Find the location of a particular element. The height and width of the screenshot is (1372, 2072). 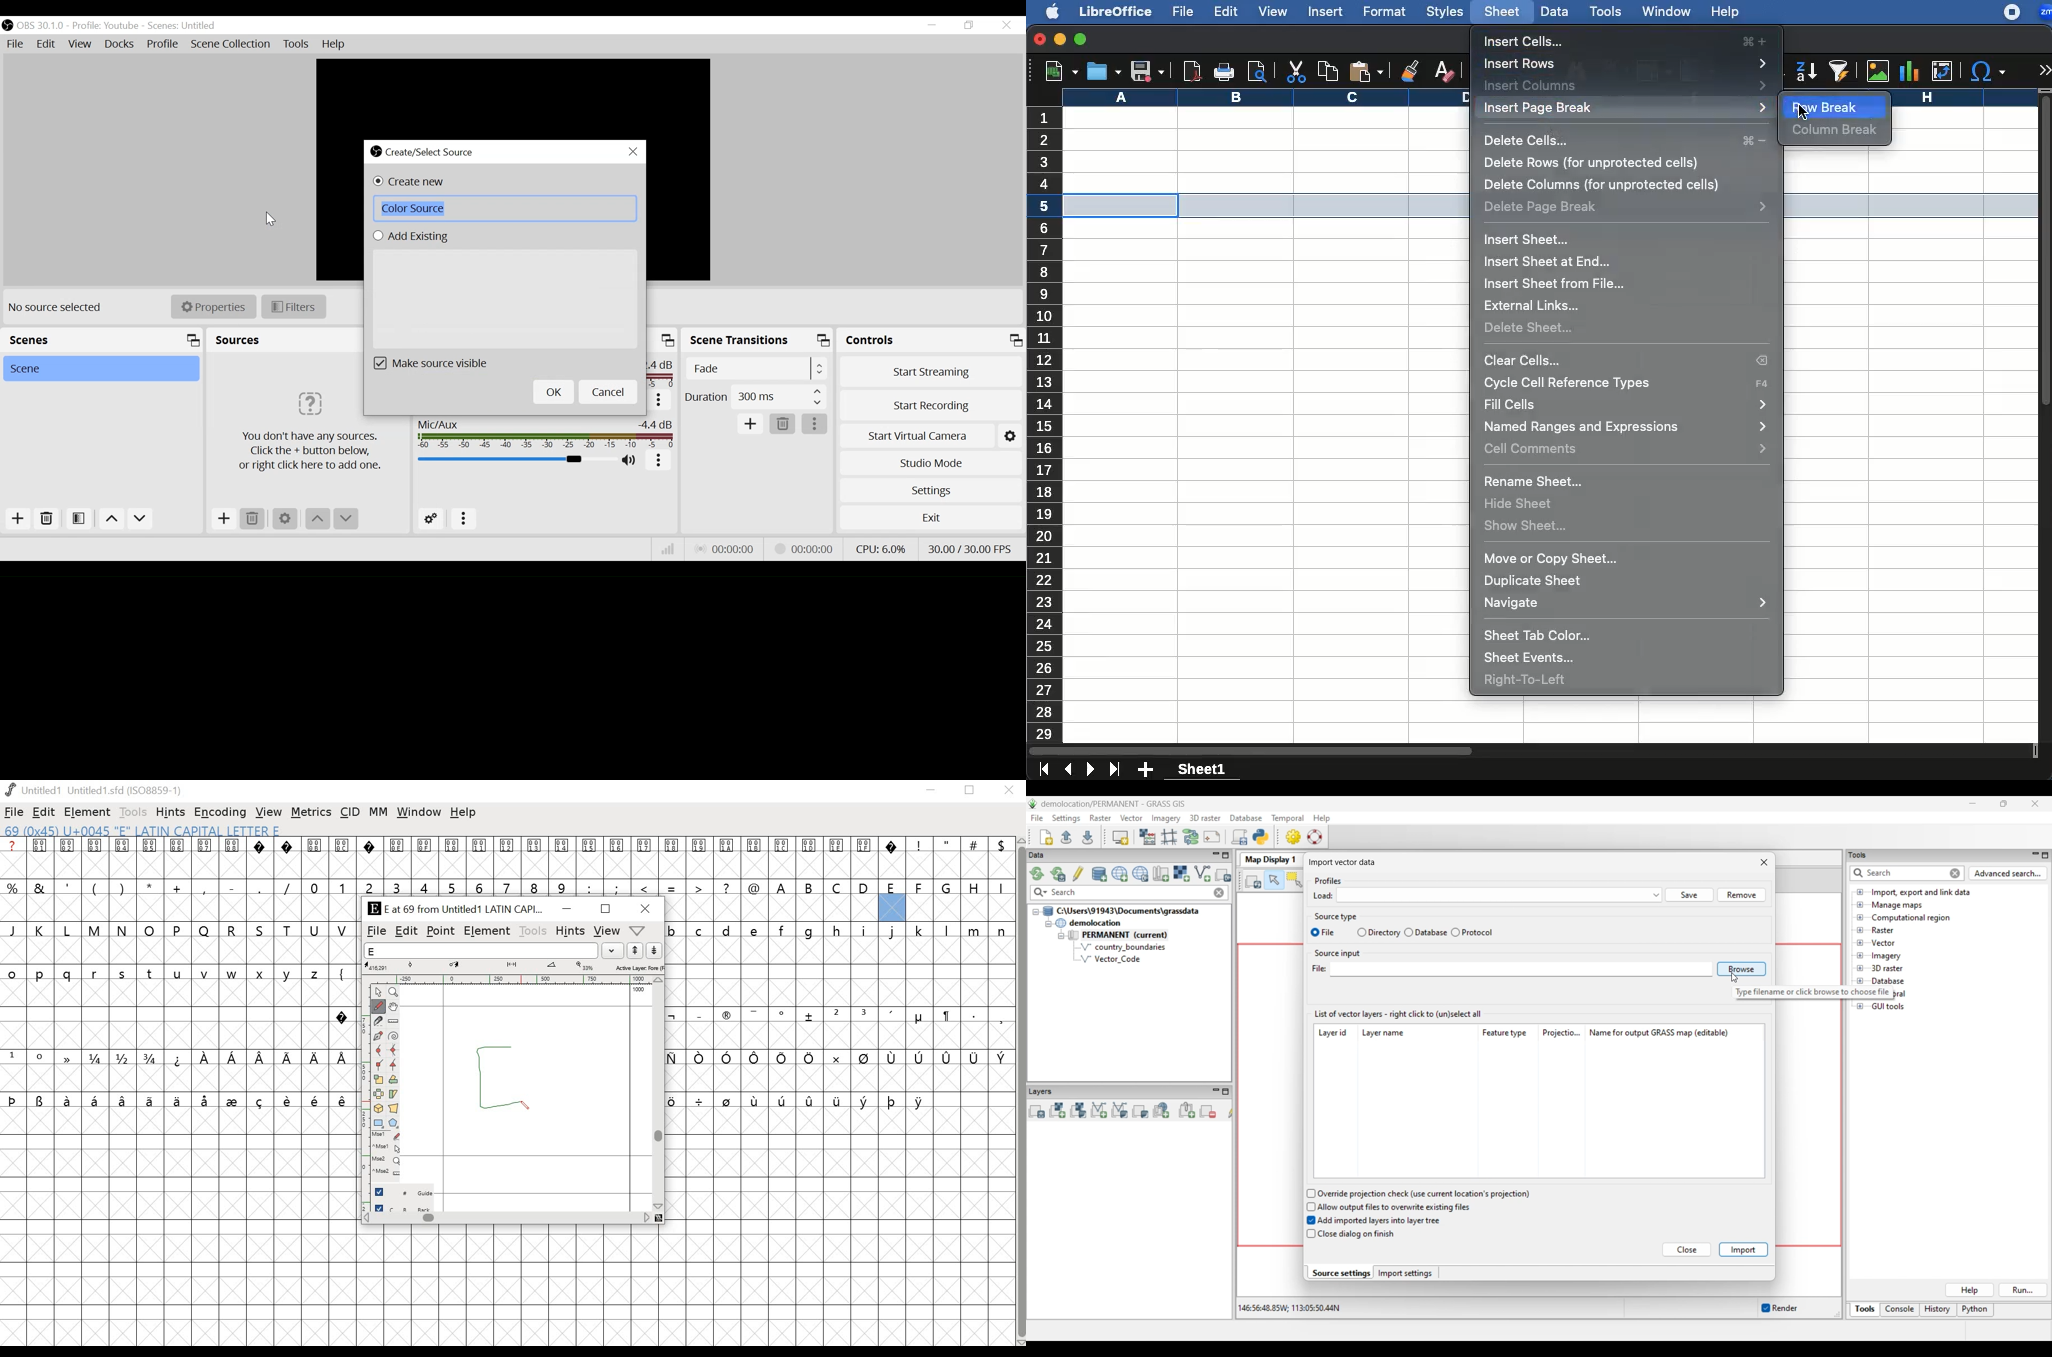

Live Status is located at coordinates (726, 548).